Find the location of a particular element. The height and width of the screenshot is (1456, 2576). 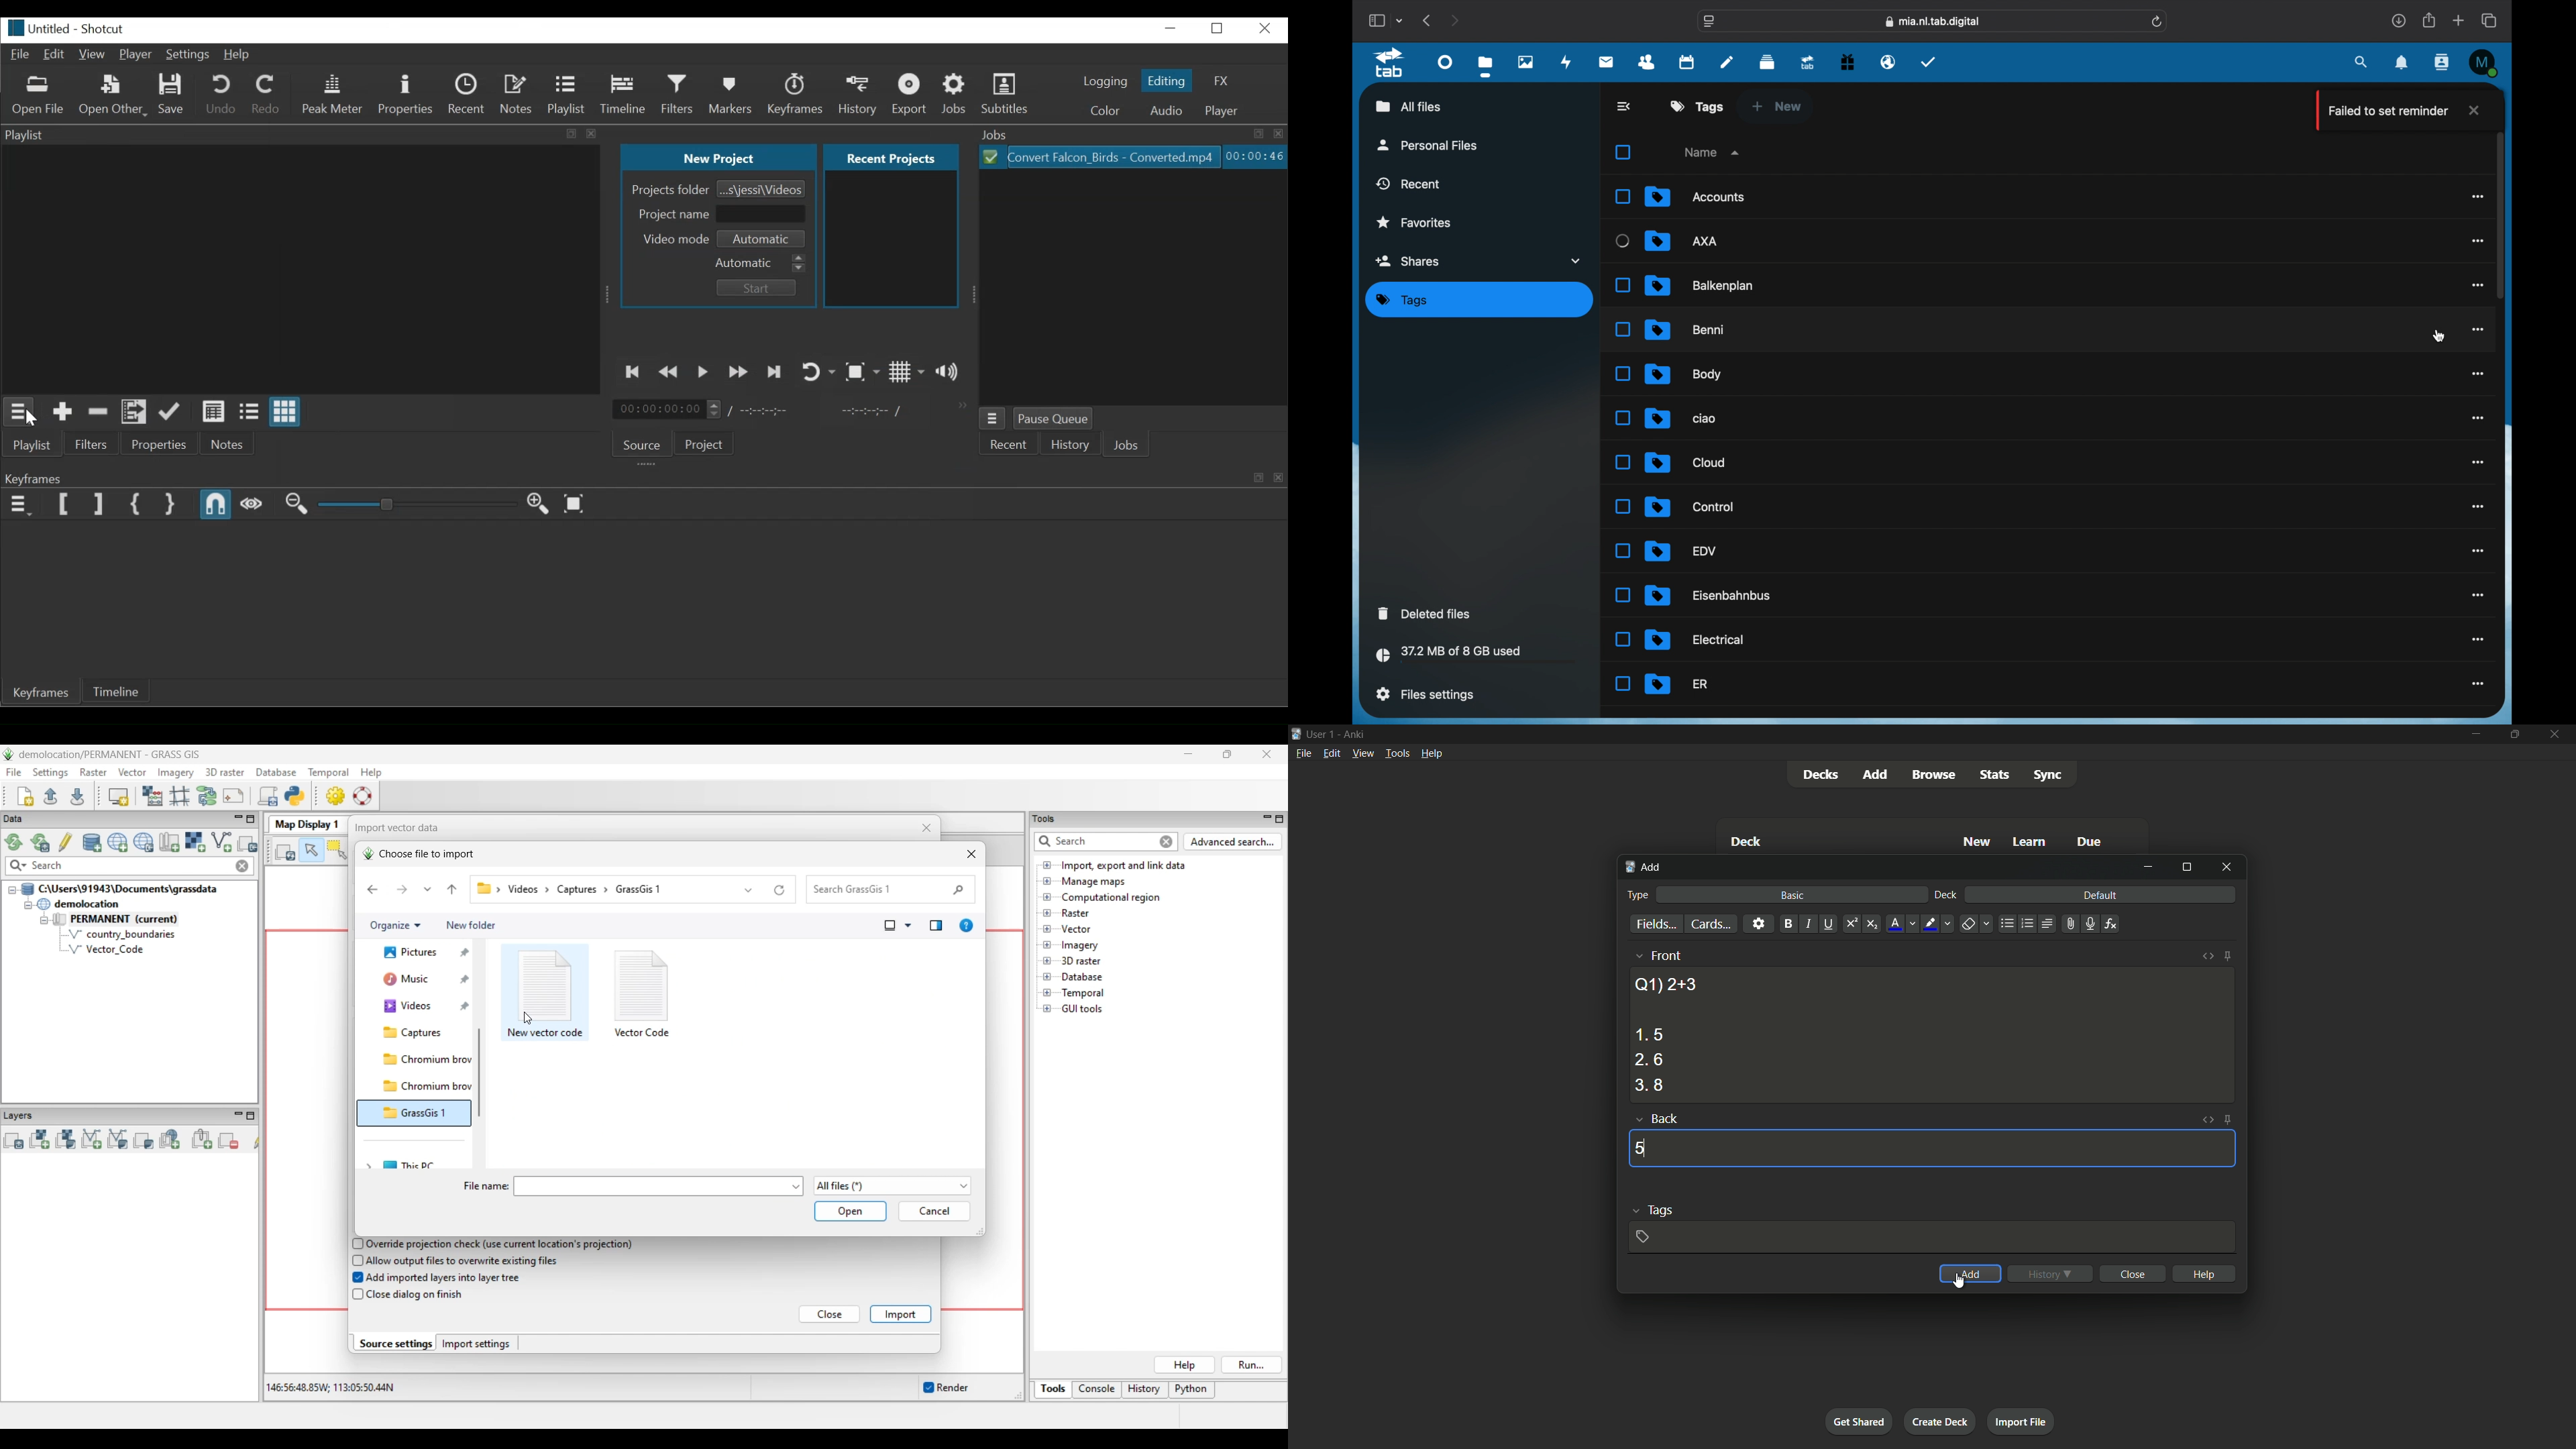

Unselected Checkbox is located at coordinates (1622, 551).